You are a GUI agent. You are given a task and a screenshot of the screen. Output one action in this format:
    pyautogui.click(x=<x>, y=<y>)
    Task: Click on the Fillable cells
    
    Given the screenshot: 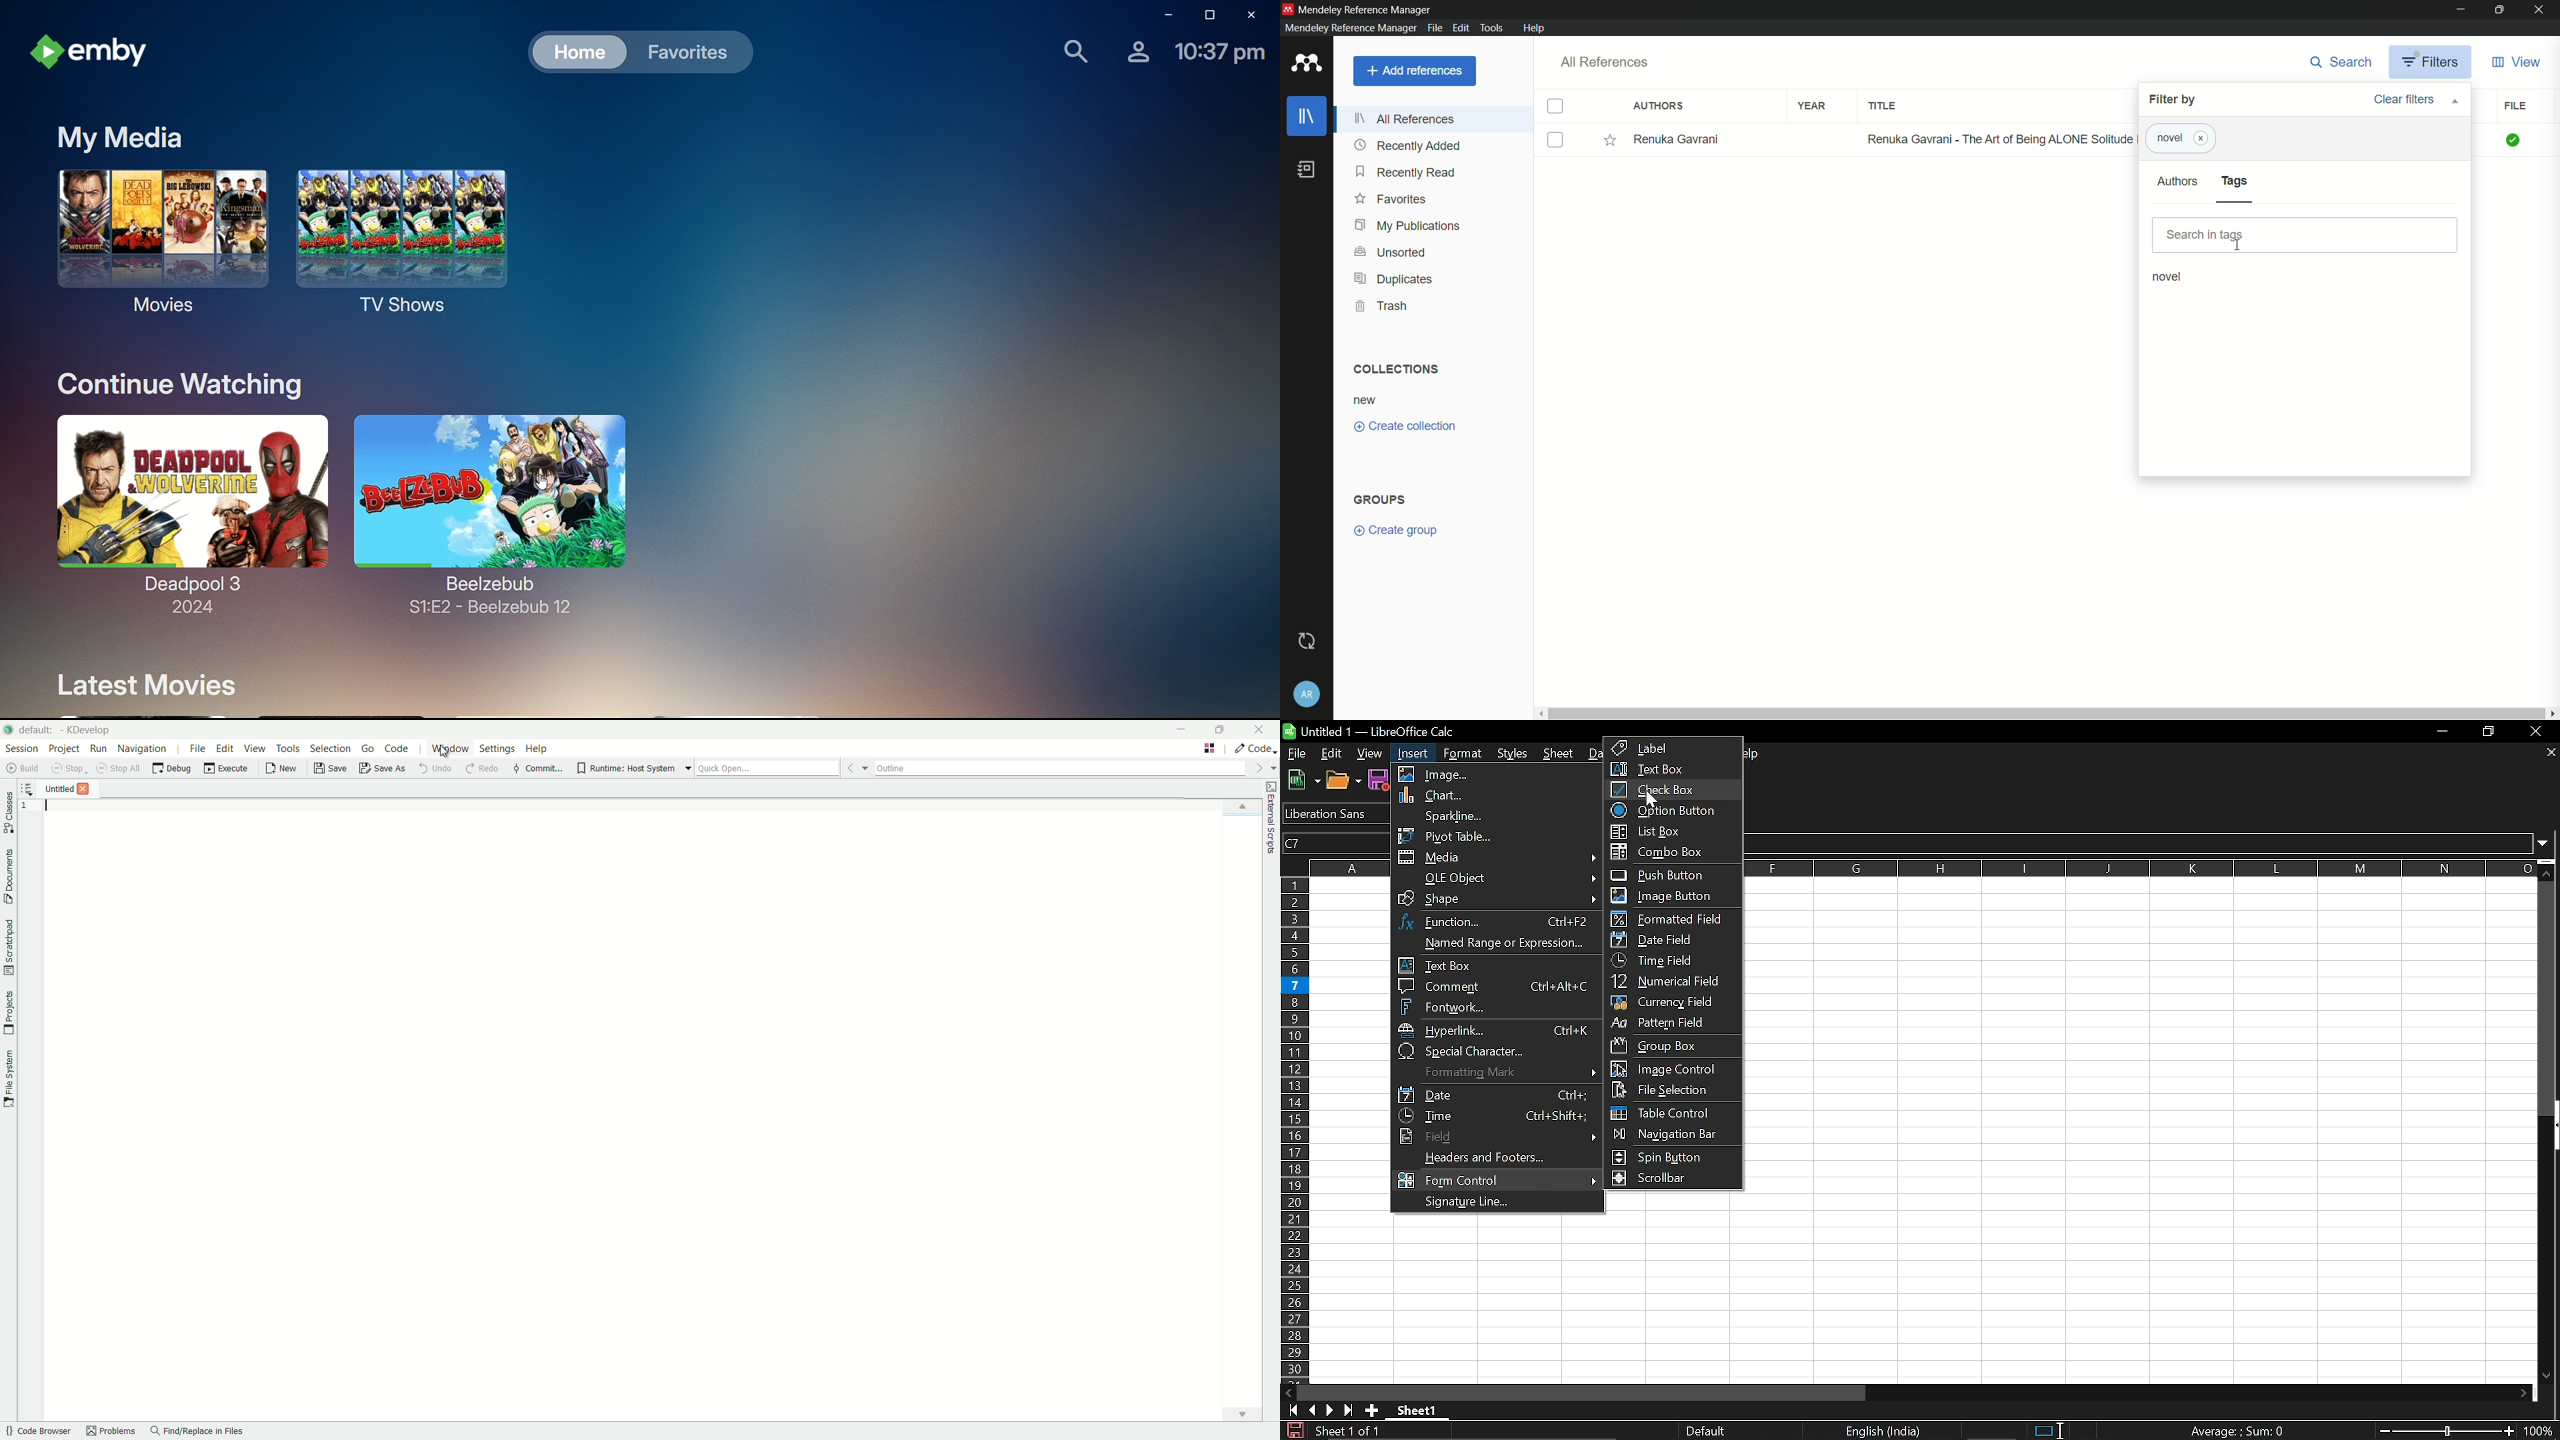 What is the action you would take?
    pyautogui.click(x=1677, y=1203)
    